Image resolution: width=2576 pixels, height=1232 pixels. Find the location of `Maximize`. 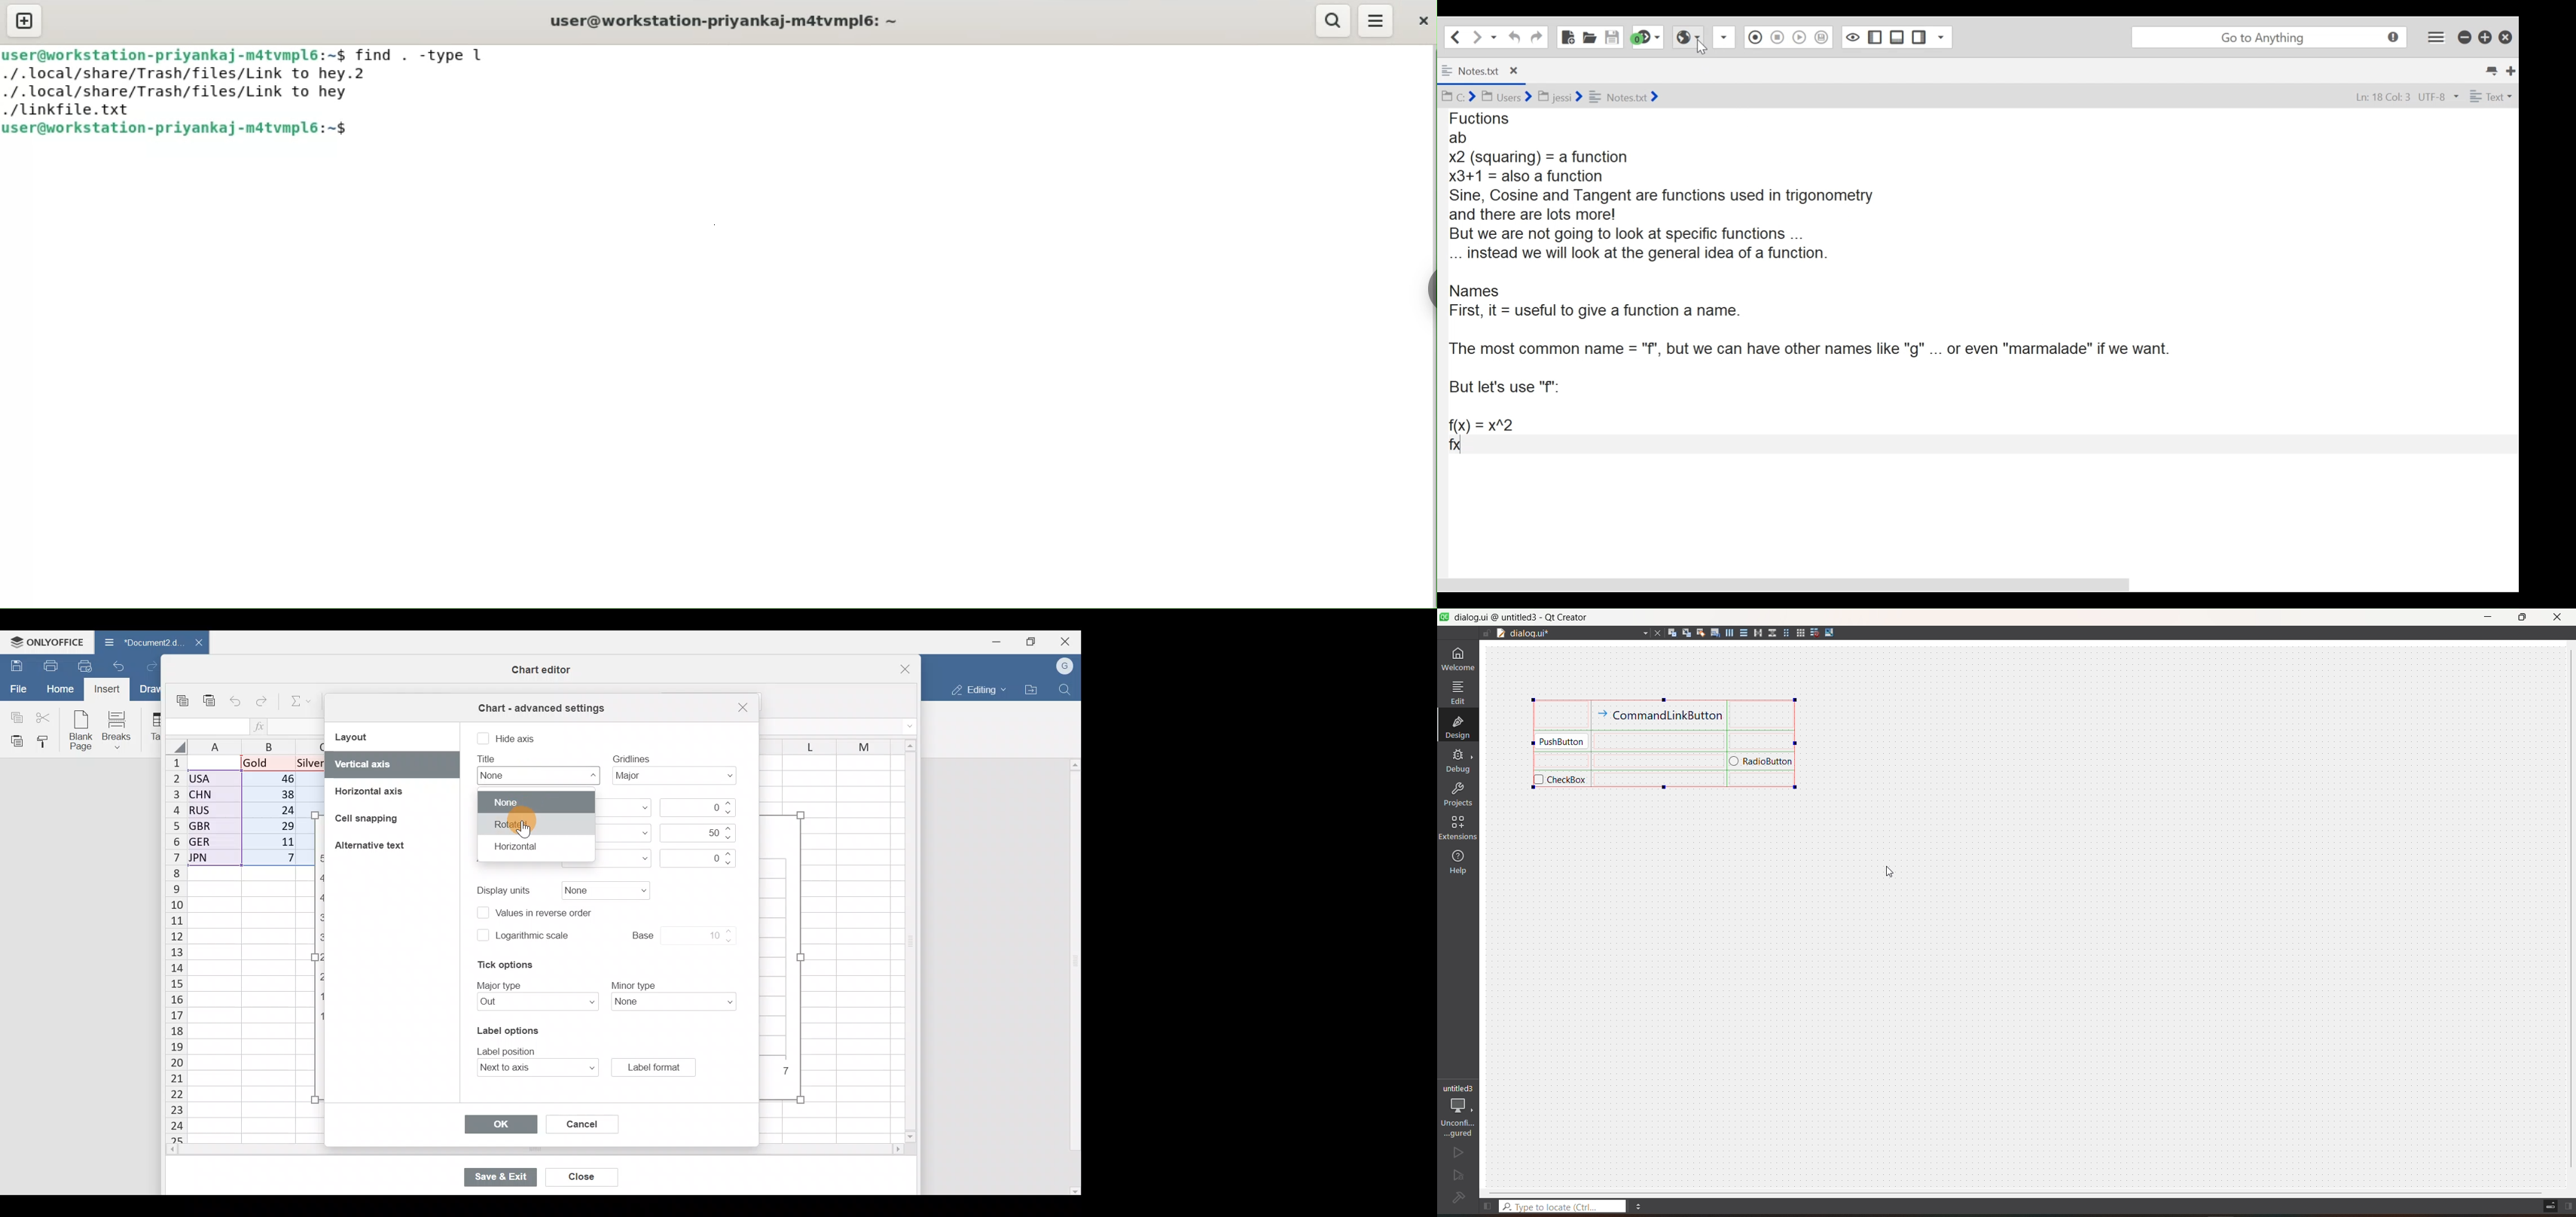

Maximize is located at coordinates (1031, 642).